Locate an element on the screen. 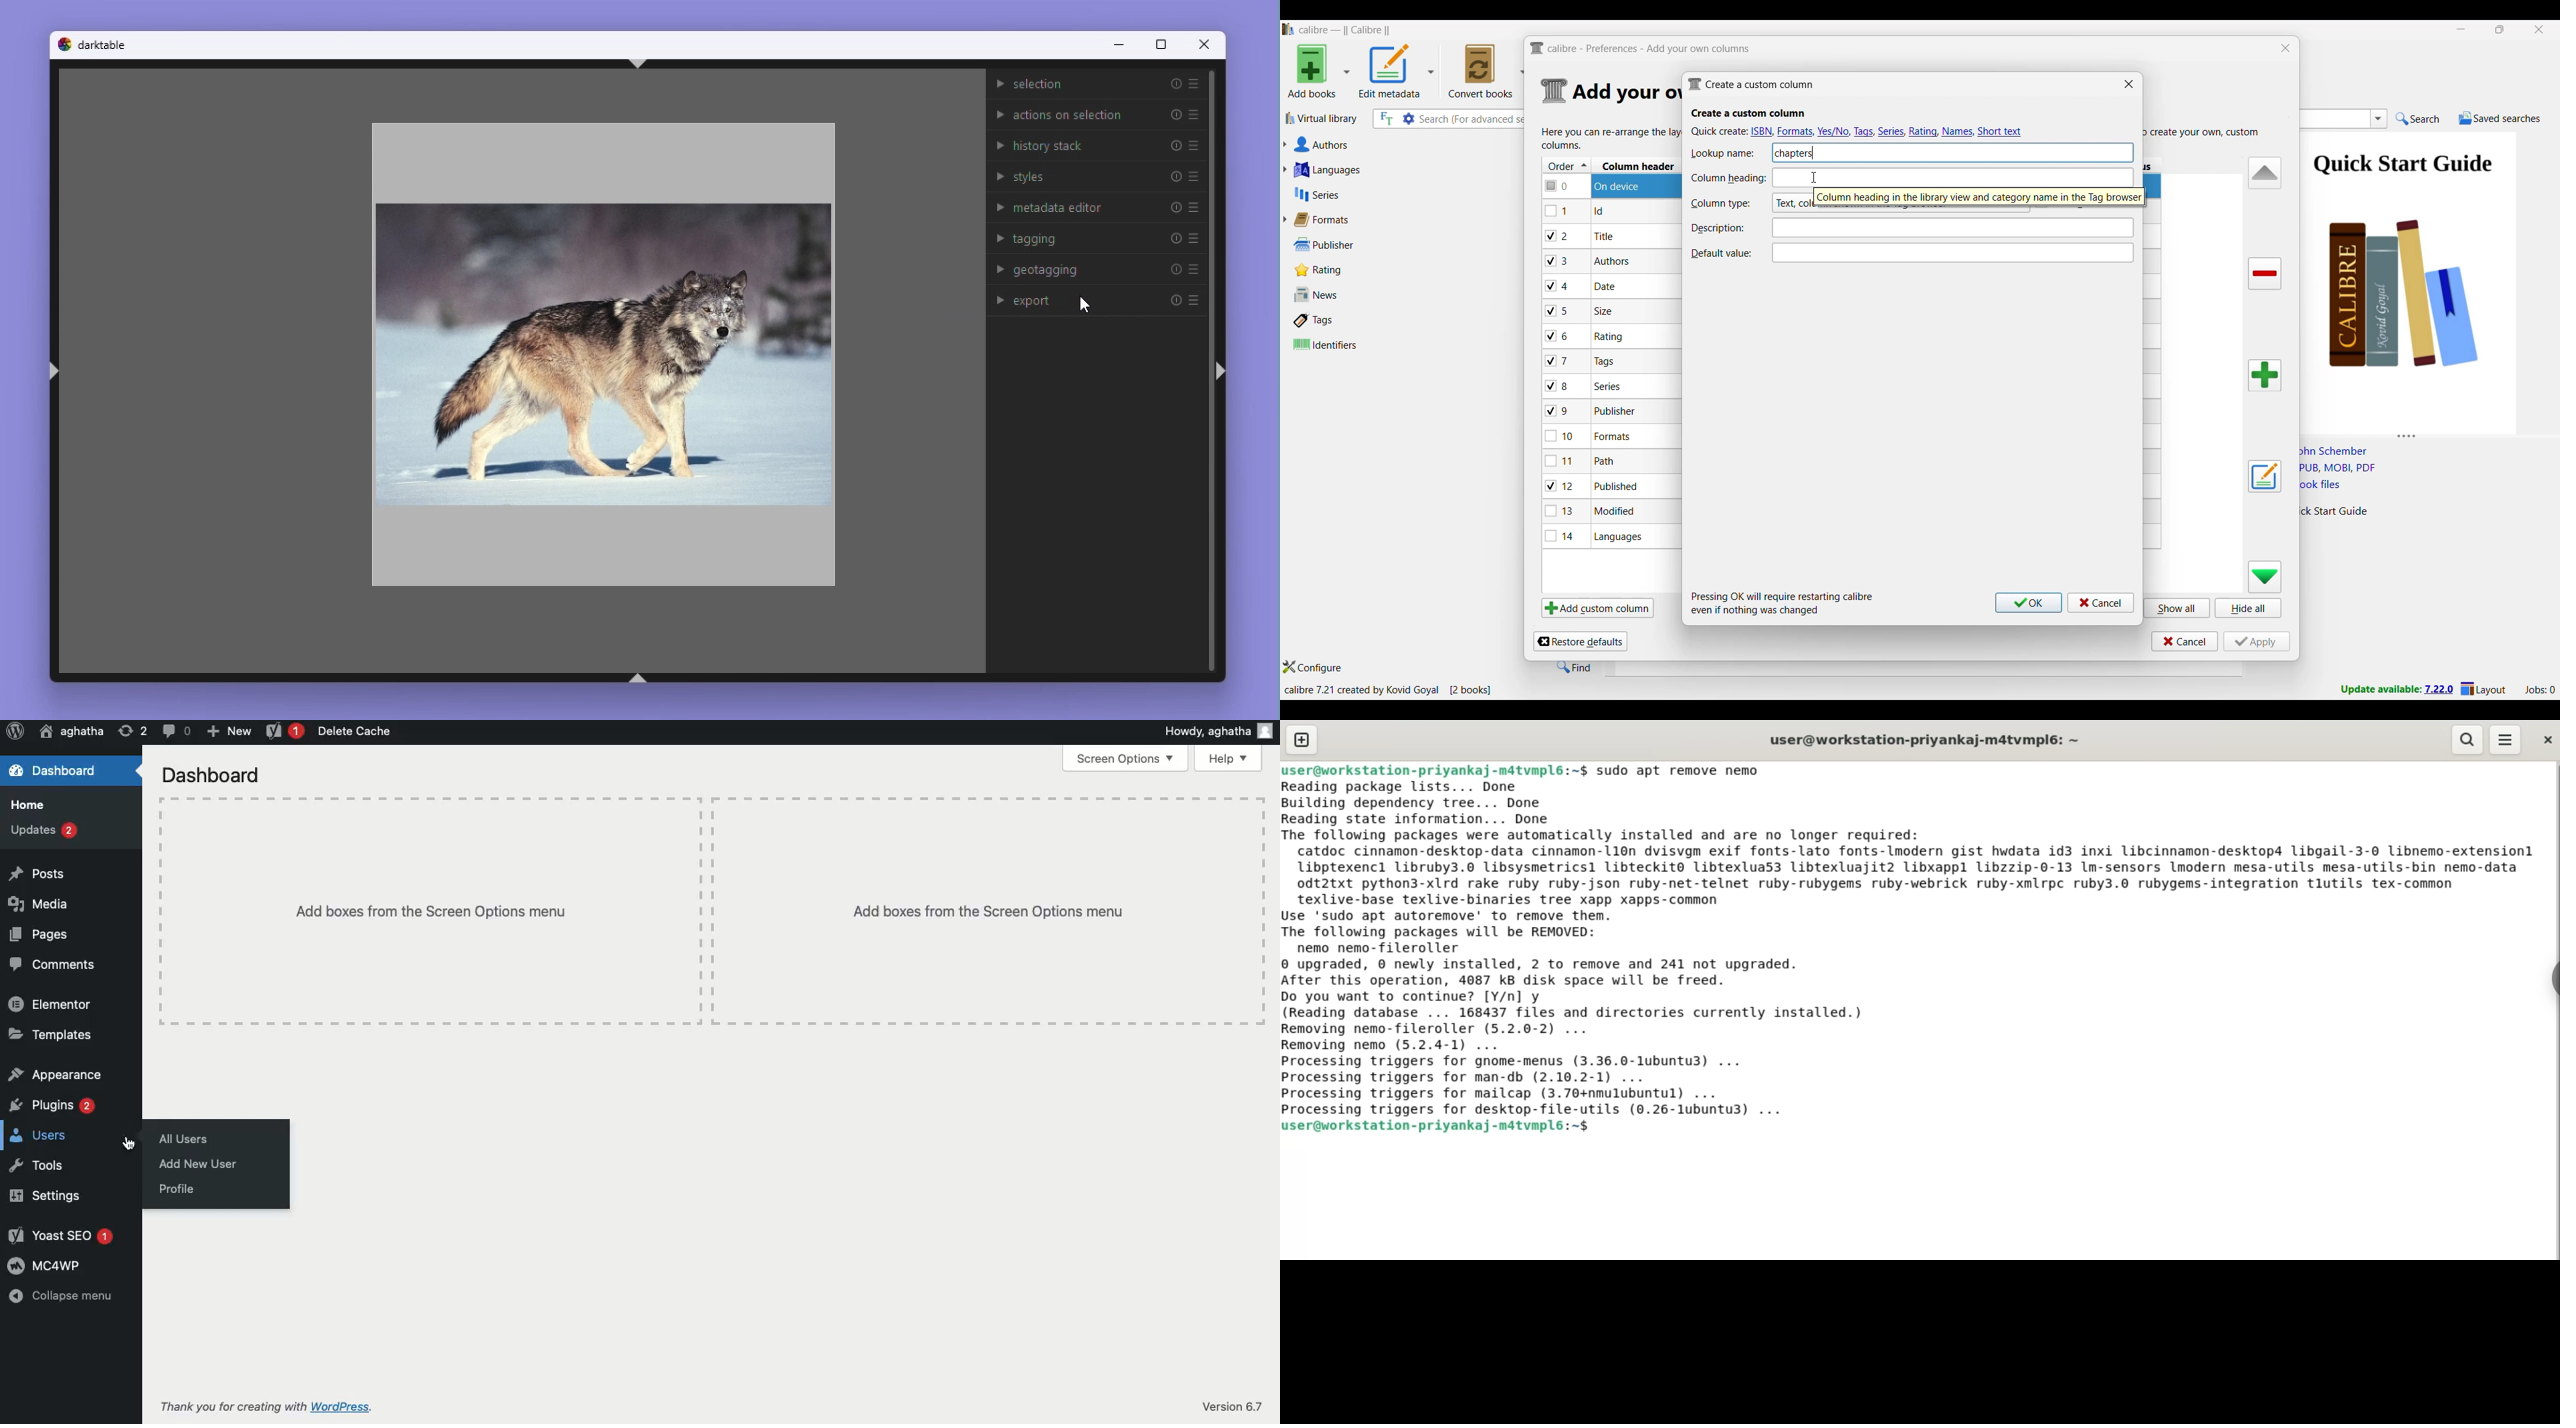  Cancel is located at coordinates (2185, 641).